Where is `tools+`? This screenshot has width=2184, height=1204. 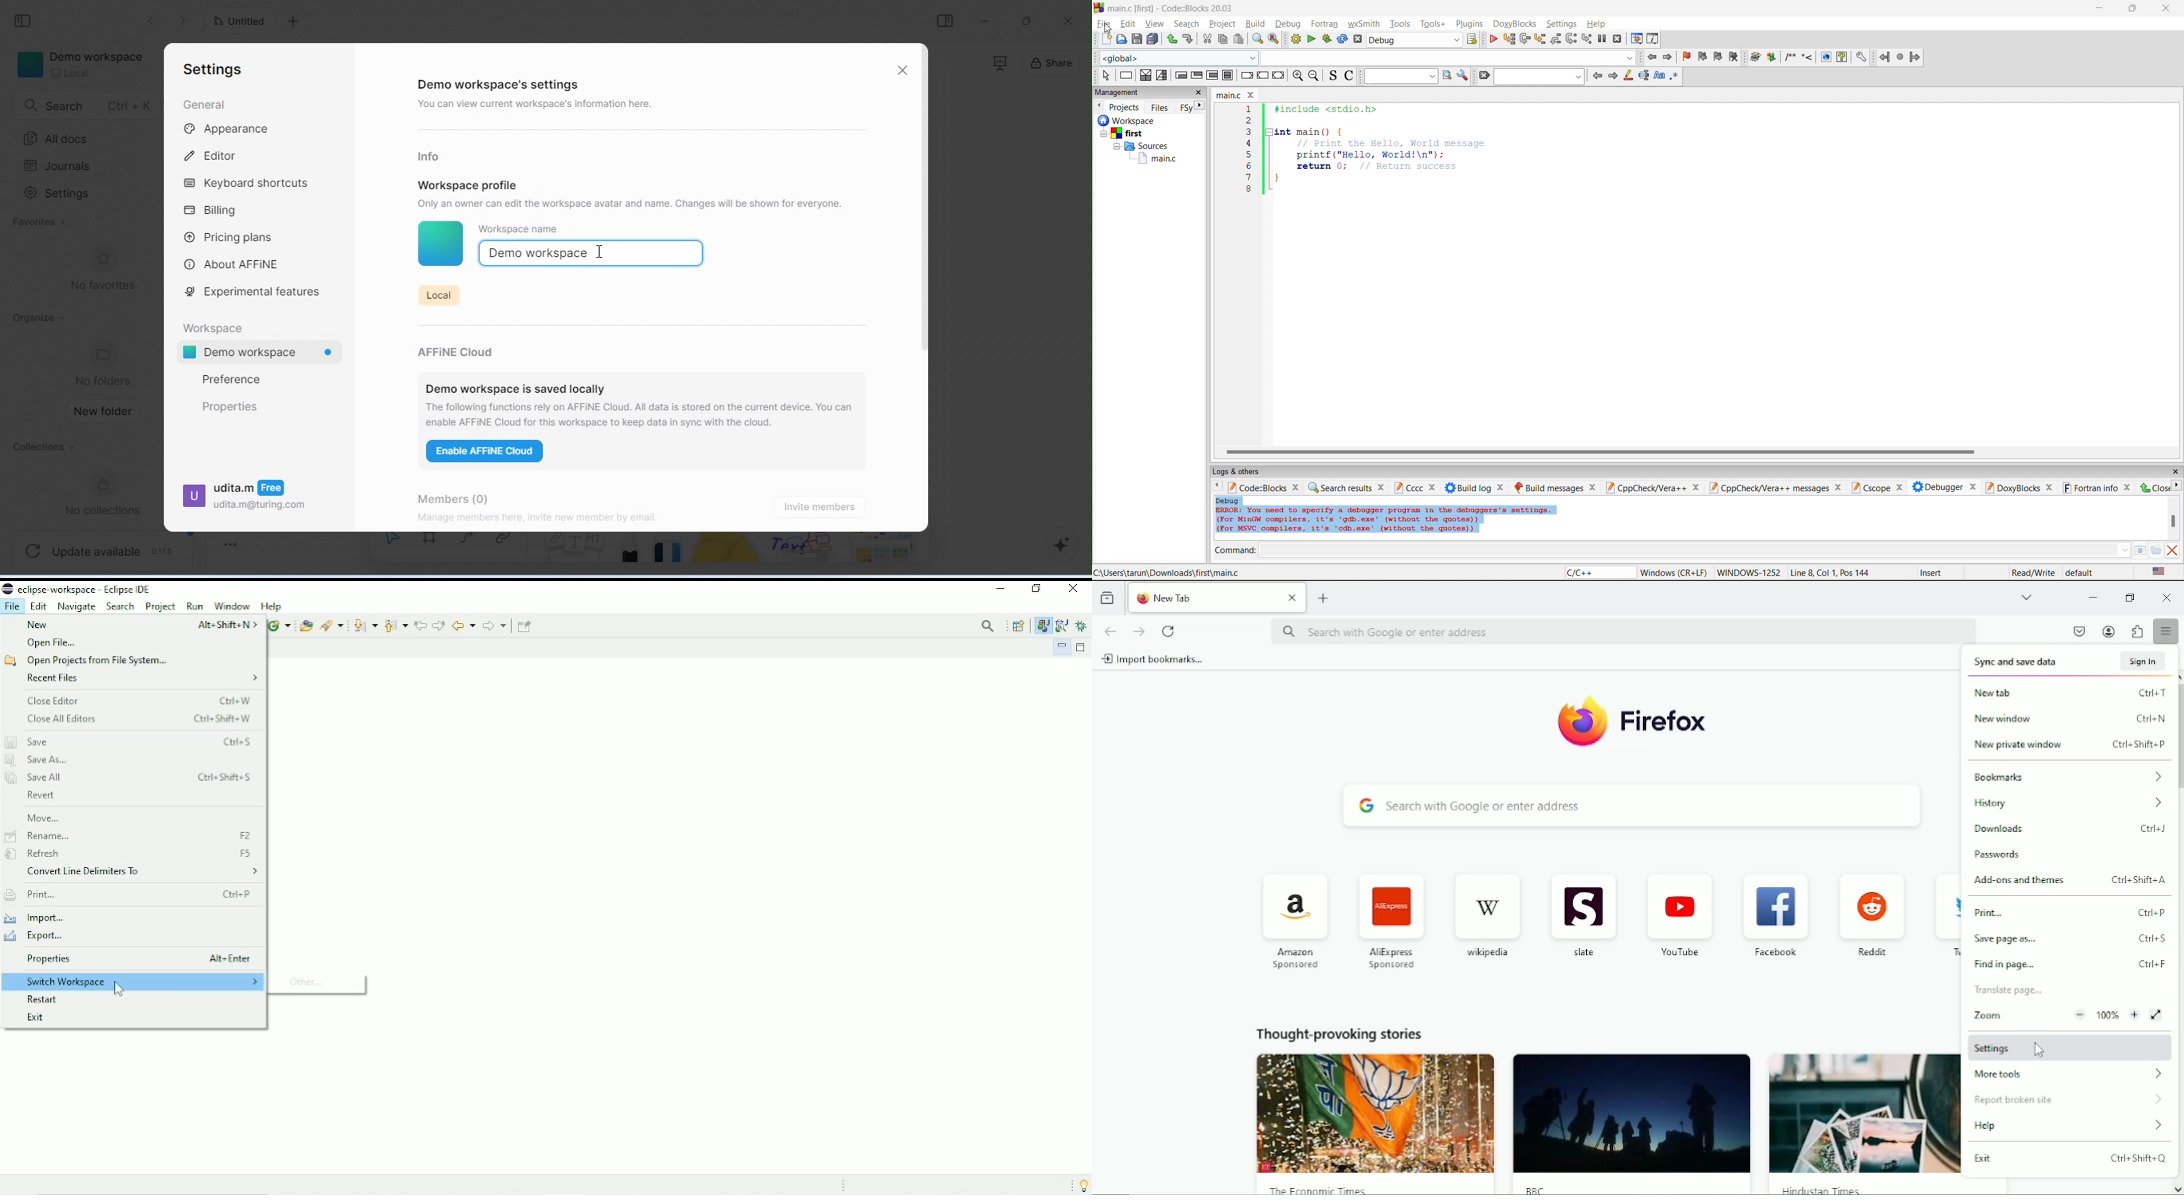
tools+ is located at coordinates (1433, 24).